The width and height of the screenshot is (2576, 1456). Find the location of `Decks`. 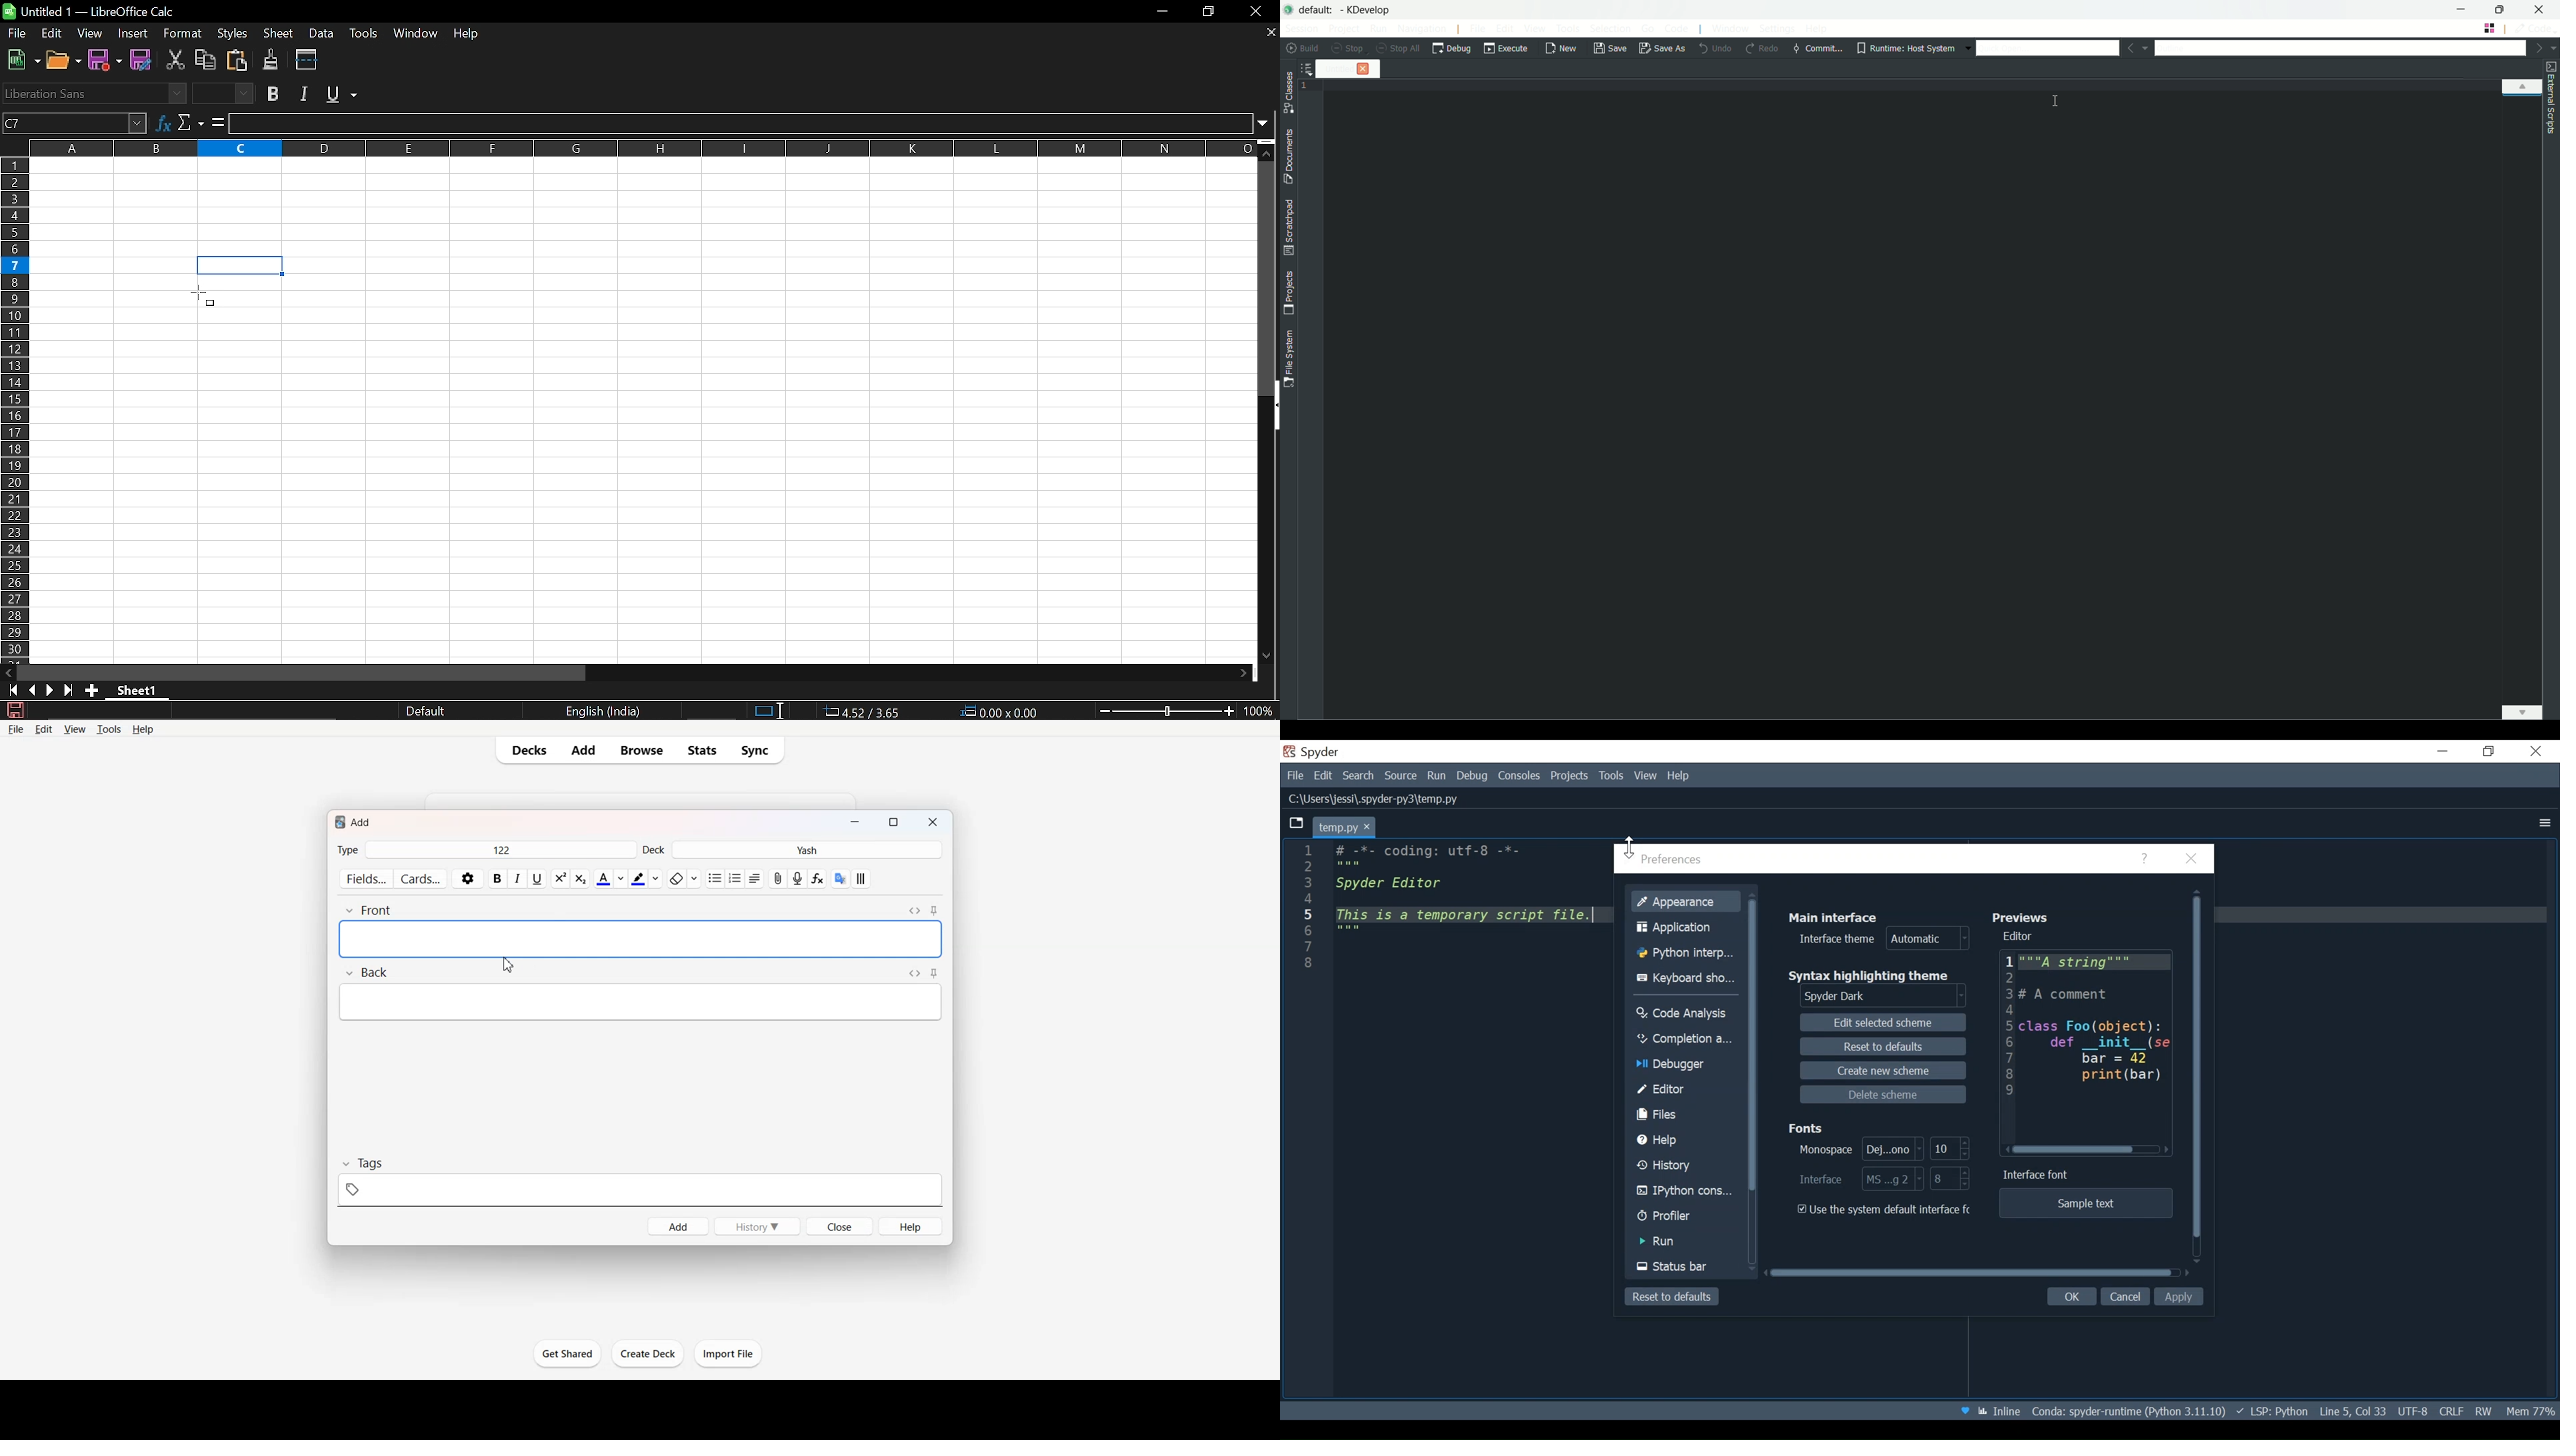

Decks is located at coordinates (527, 750).